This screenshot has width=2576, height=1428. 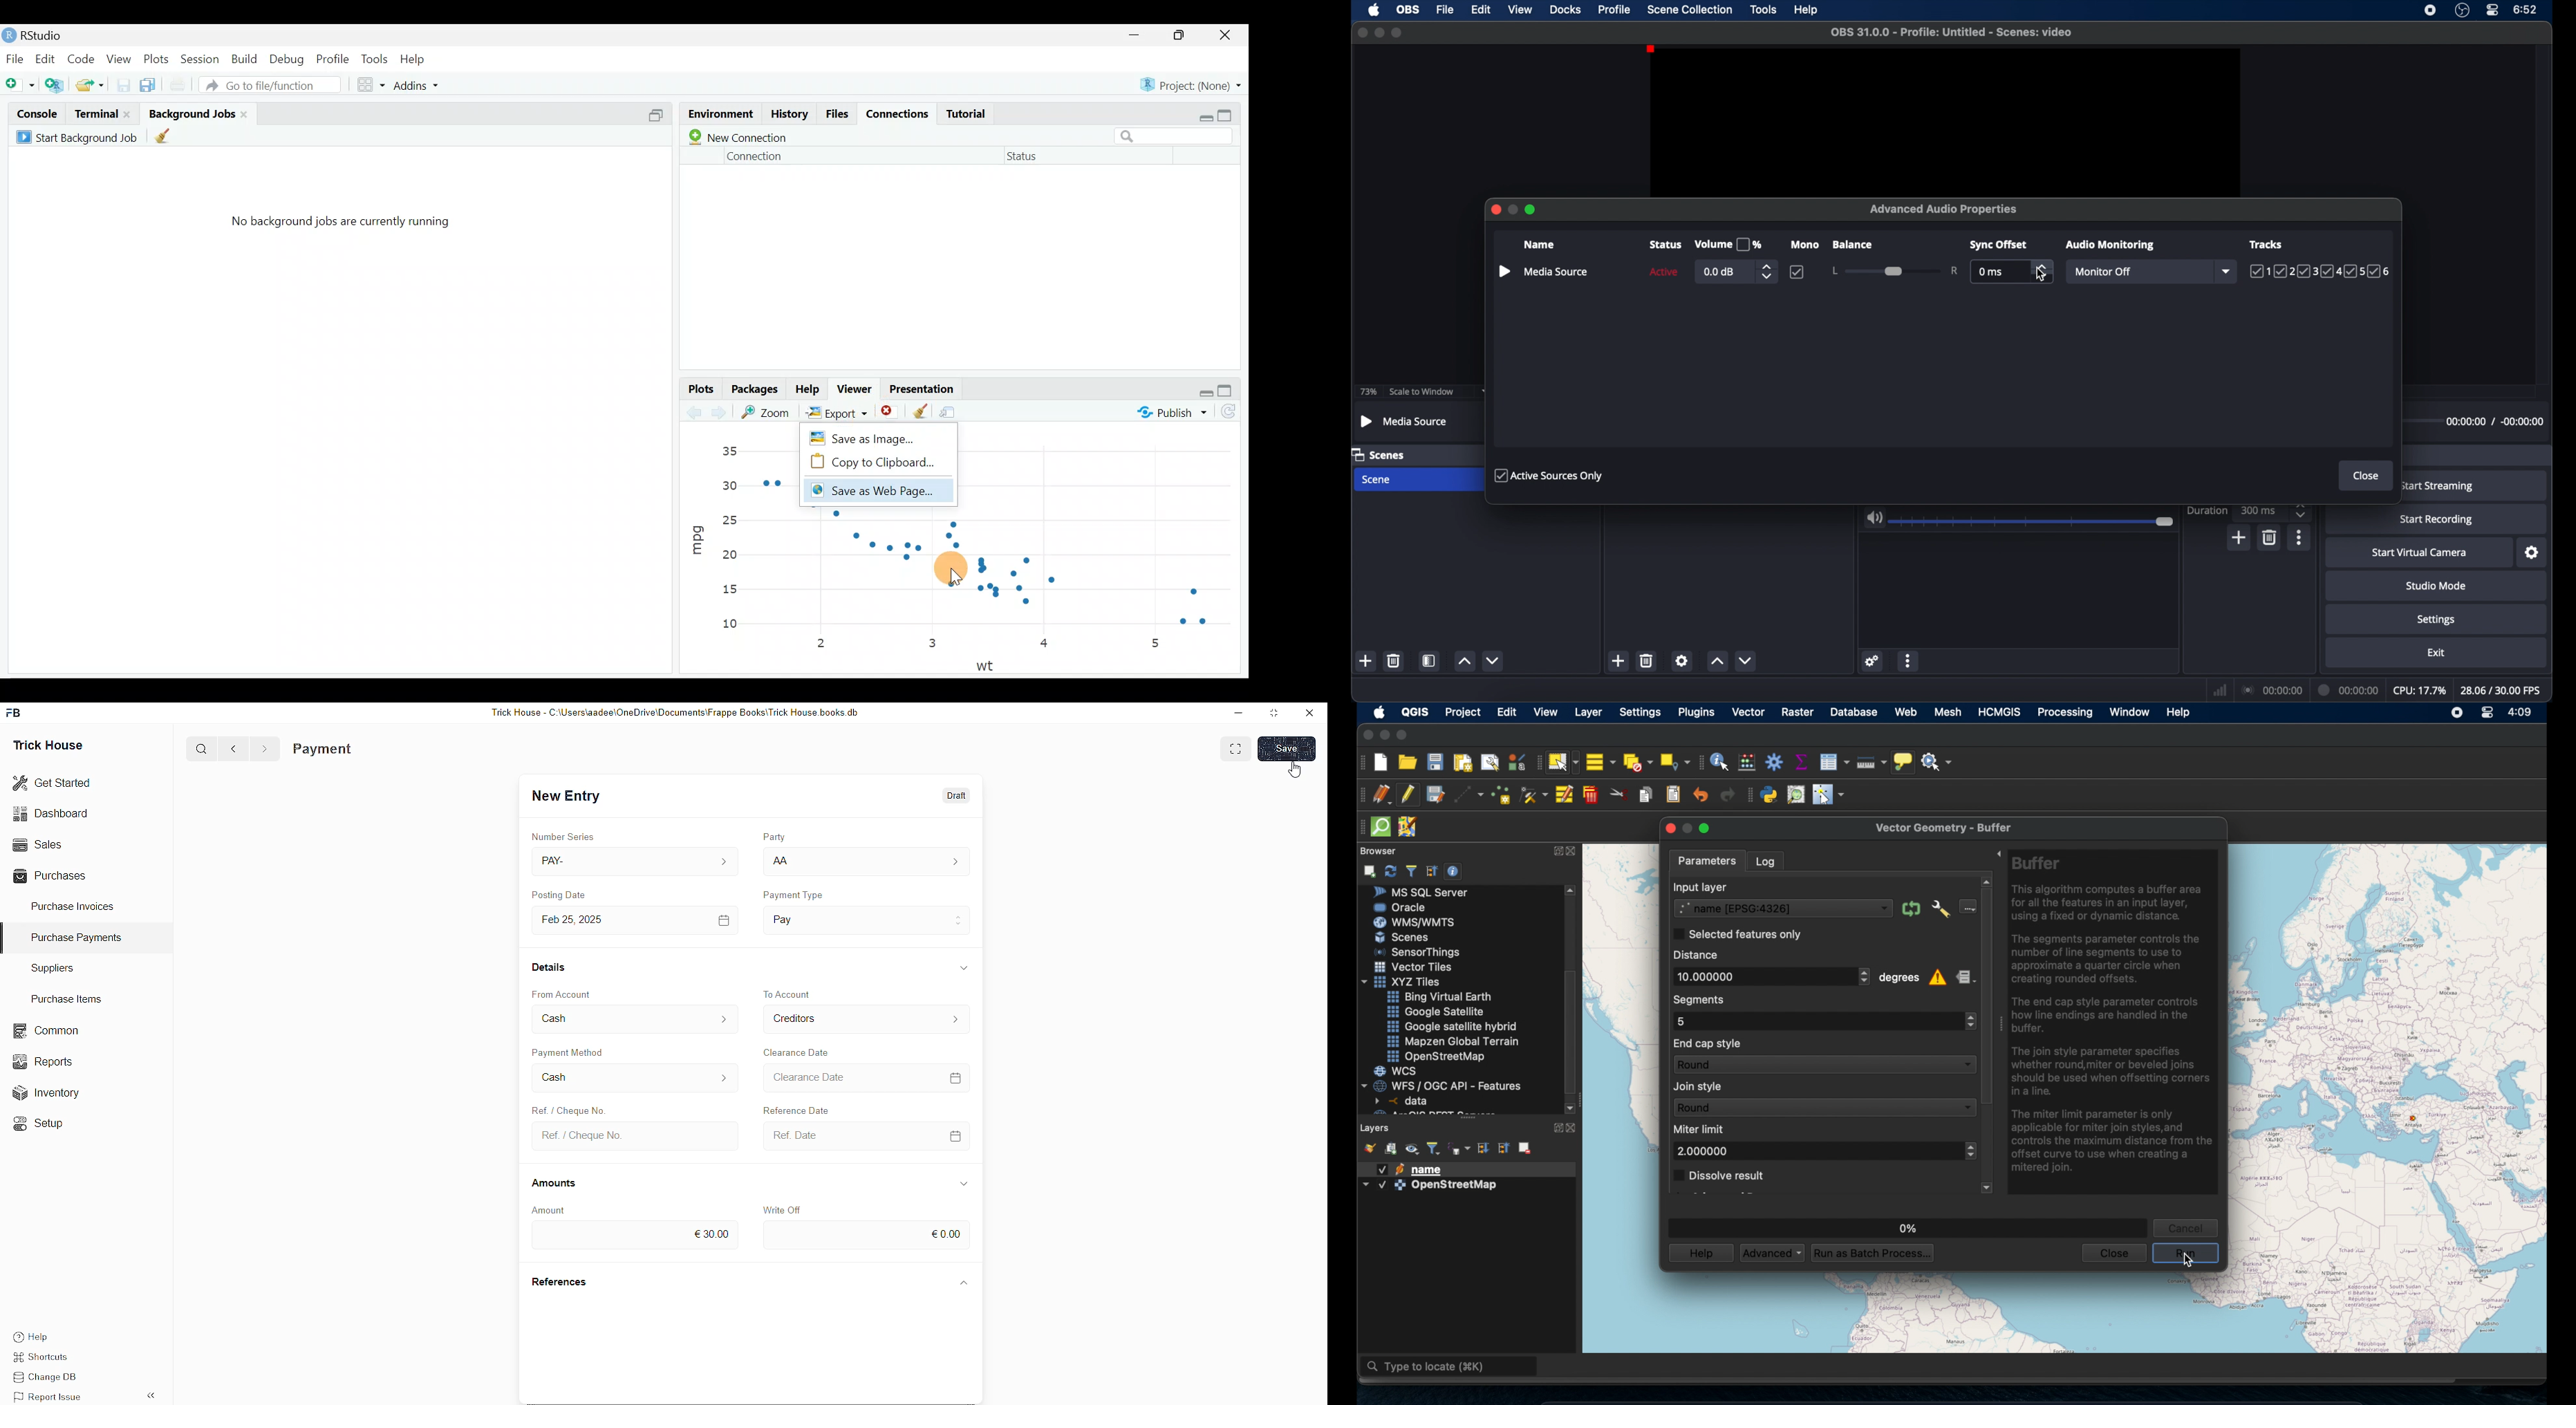 What do you see at coordinates (2437, 487) in the screenshot?
I see `start streaming` at bounding box center [2437, 487].